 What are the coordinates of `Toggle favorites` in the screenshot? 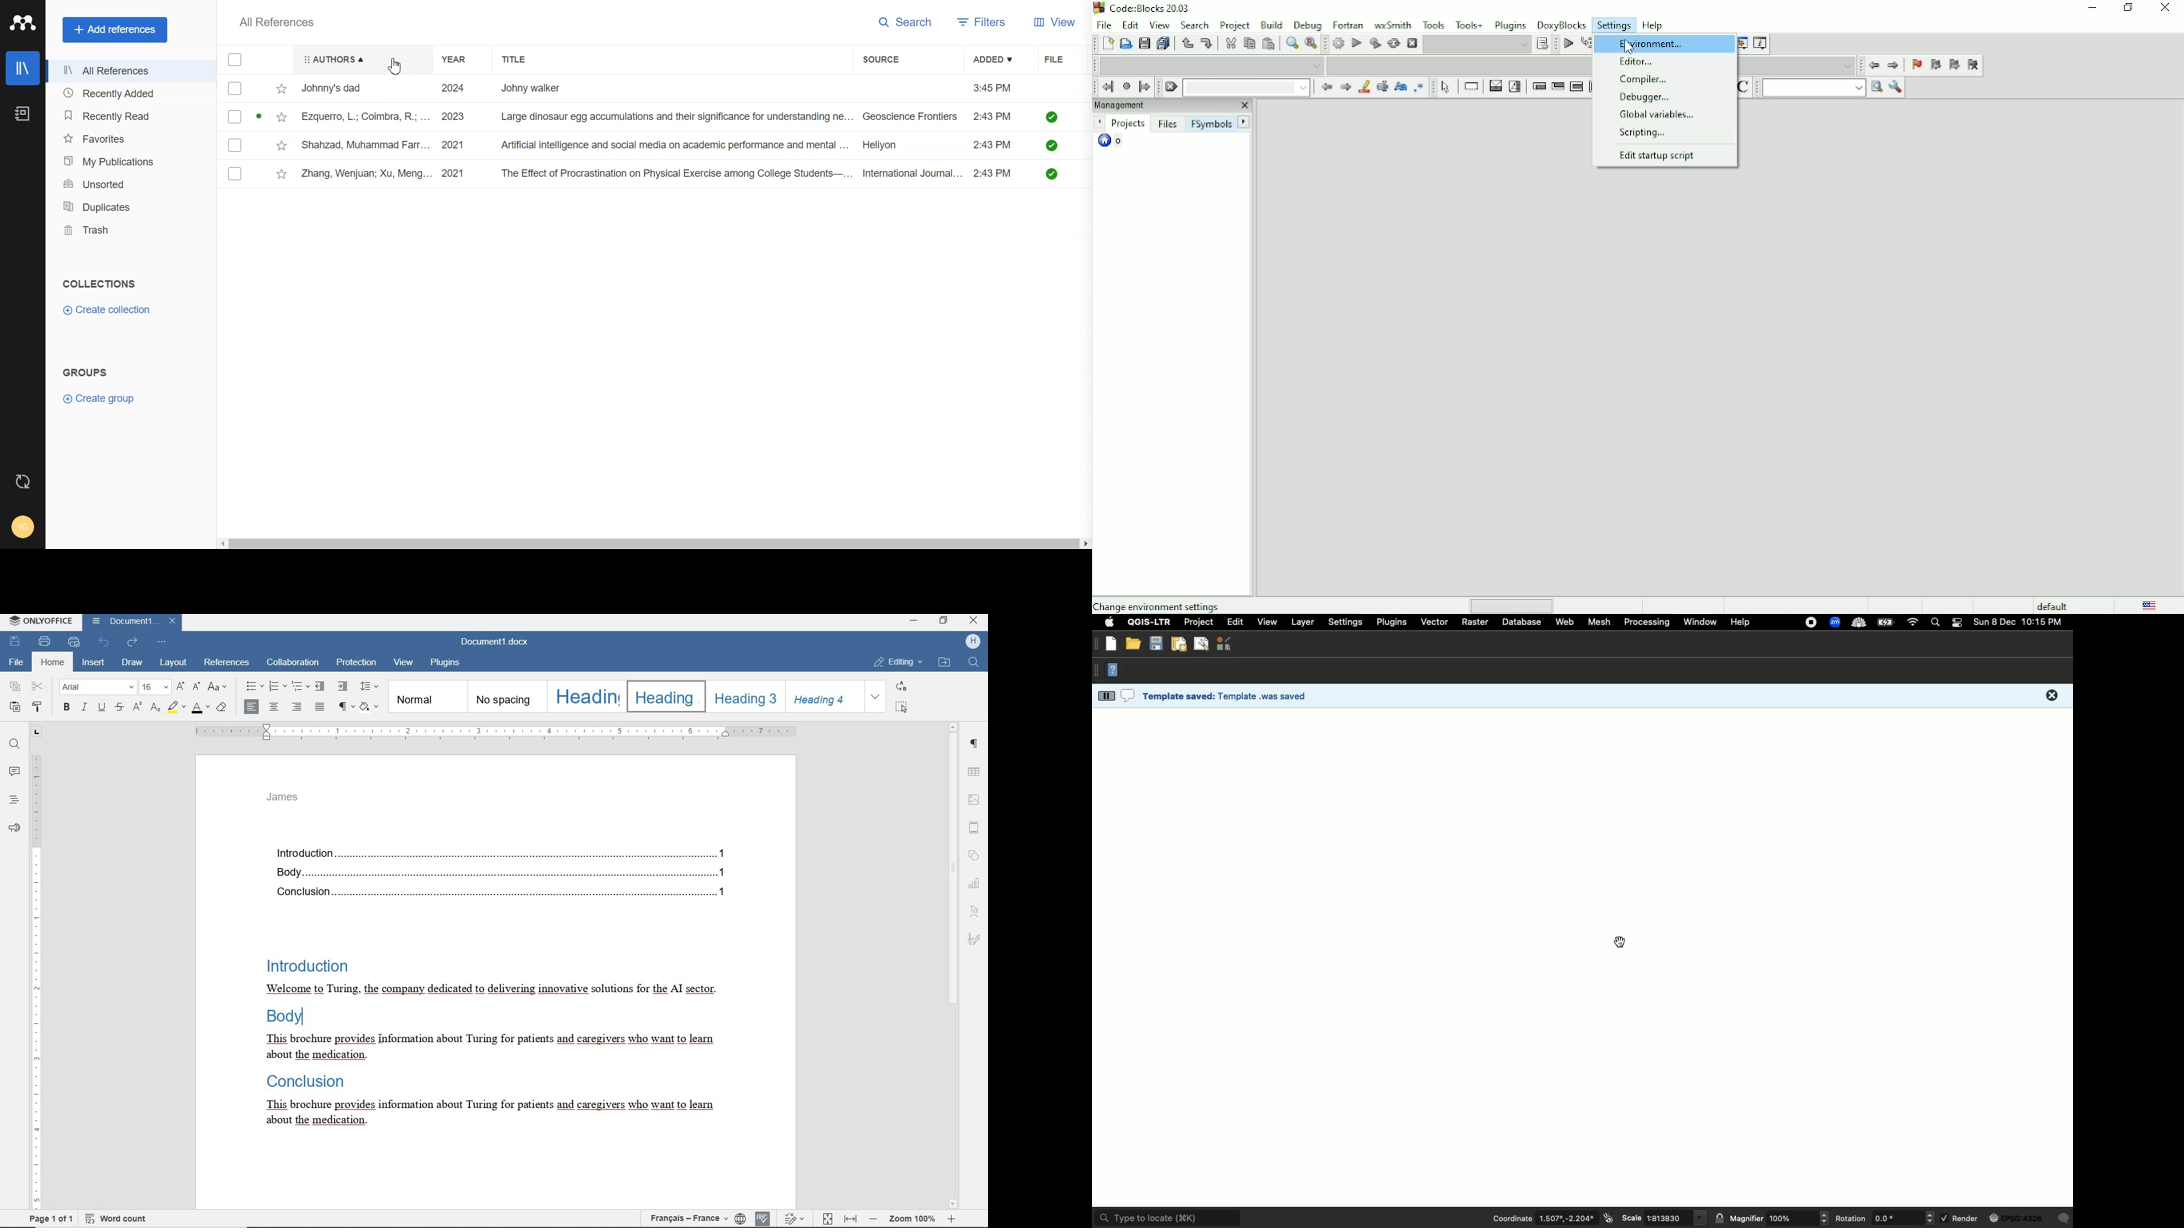 It's located at (282, 147).